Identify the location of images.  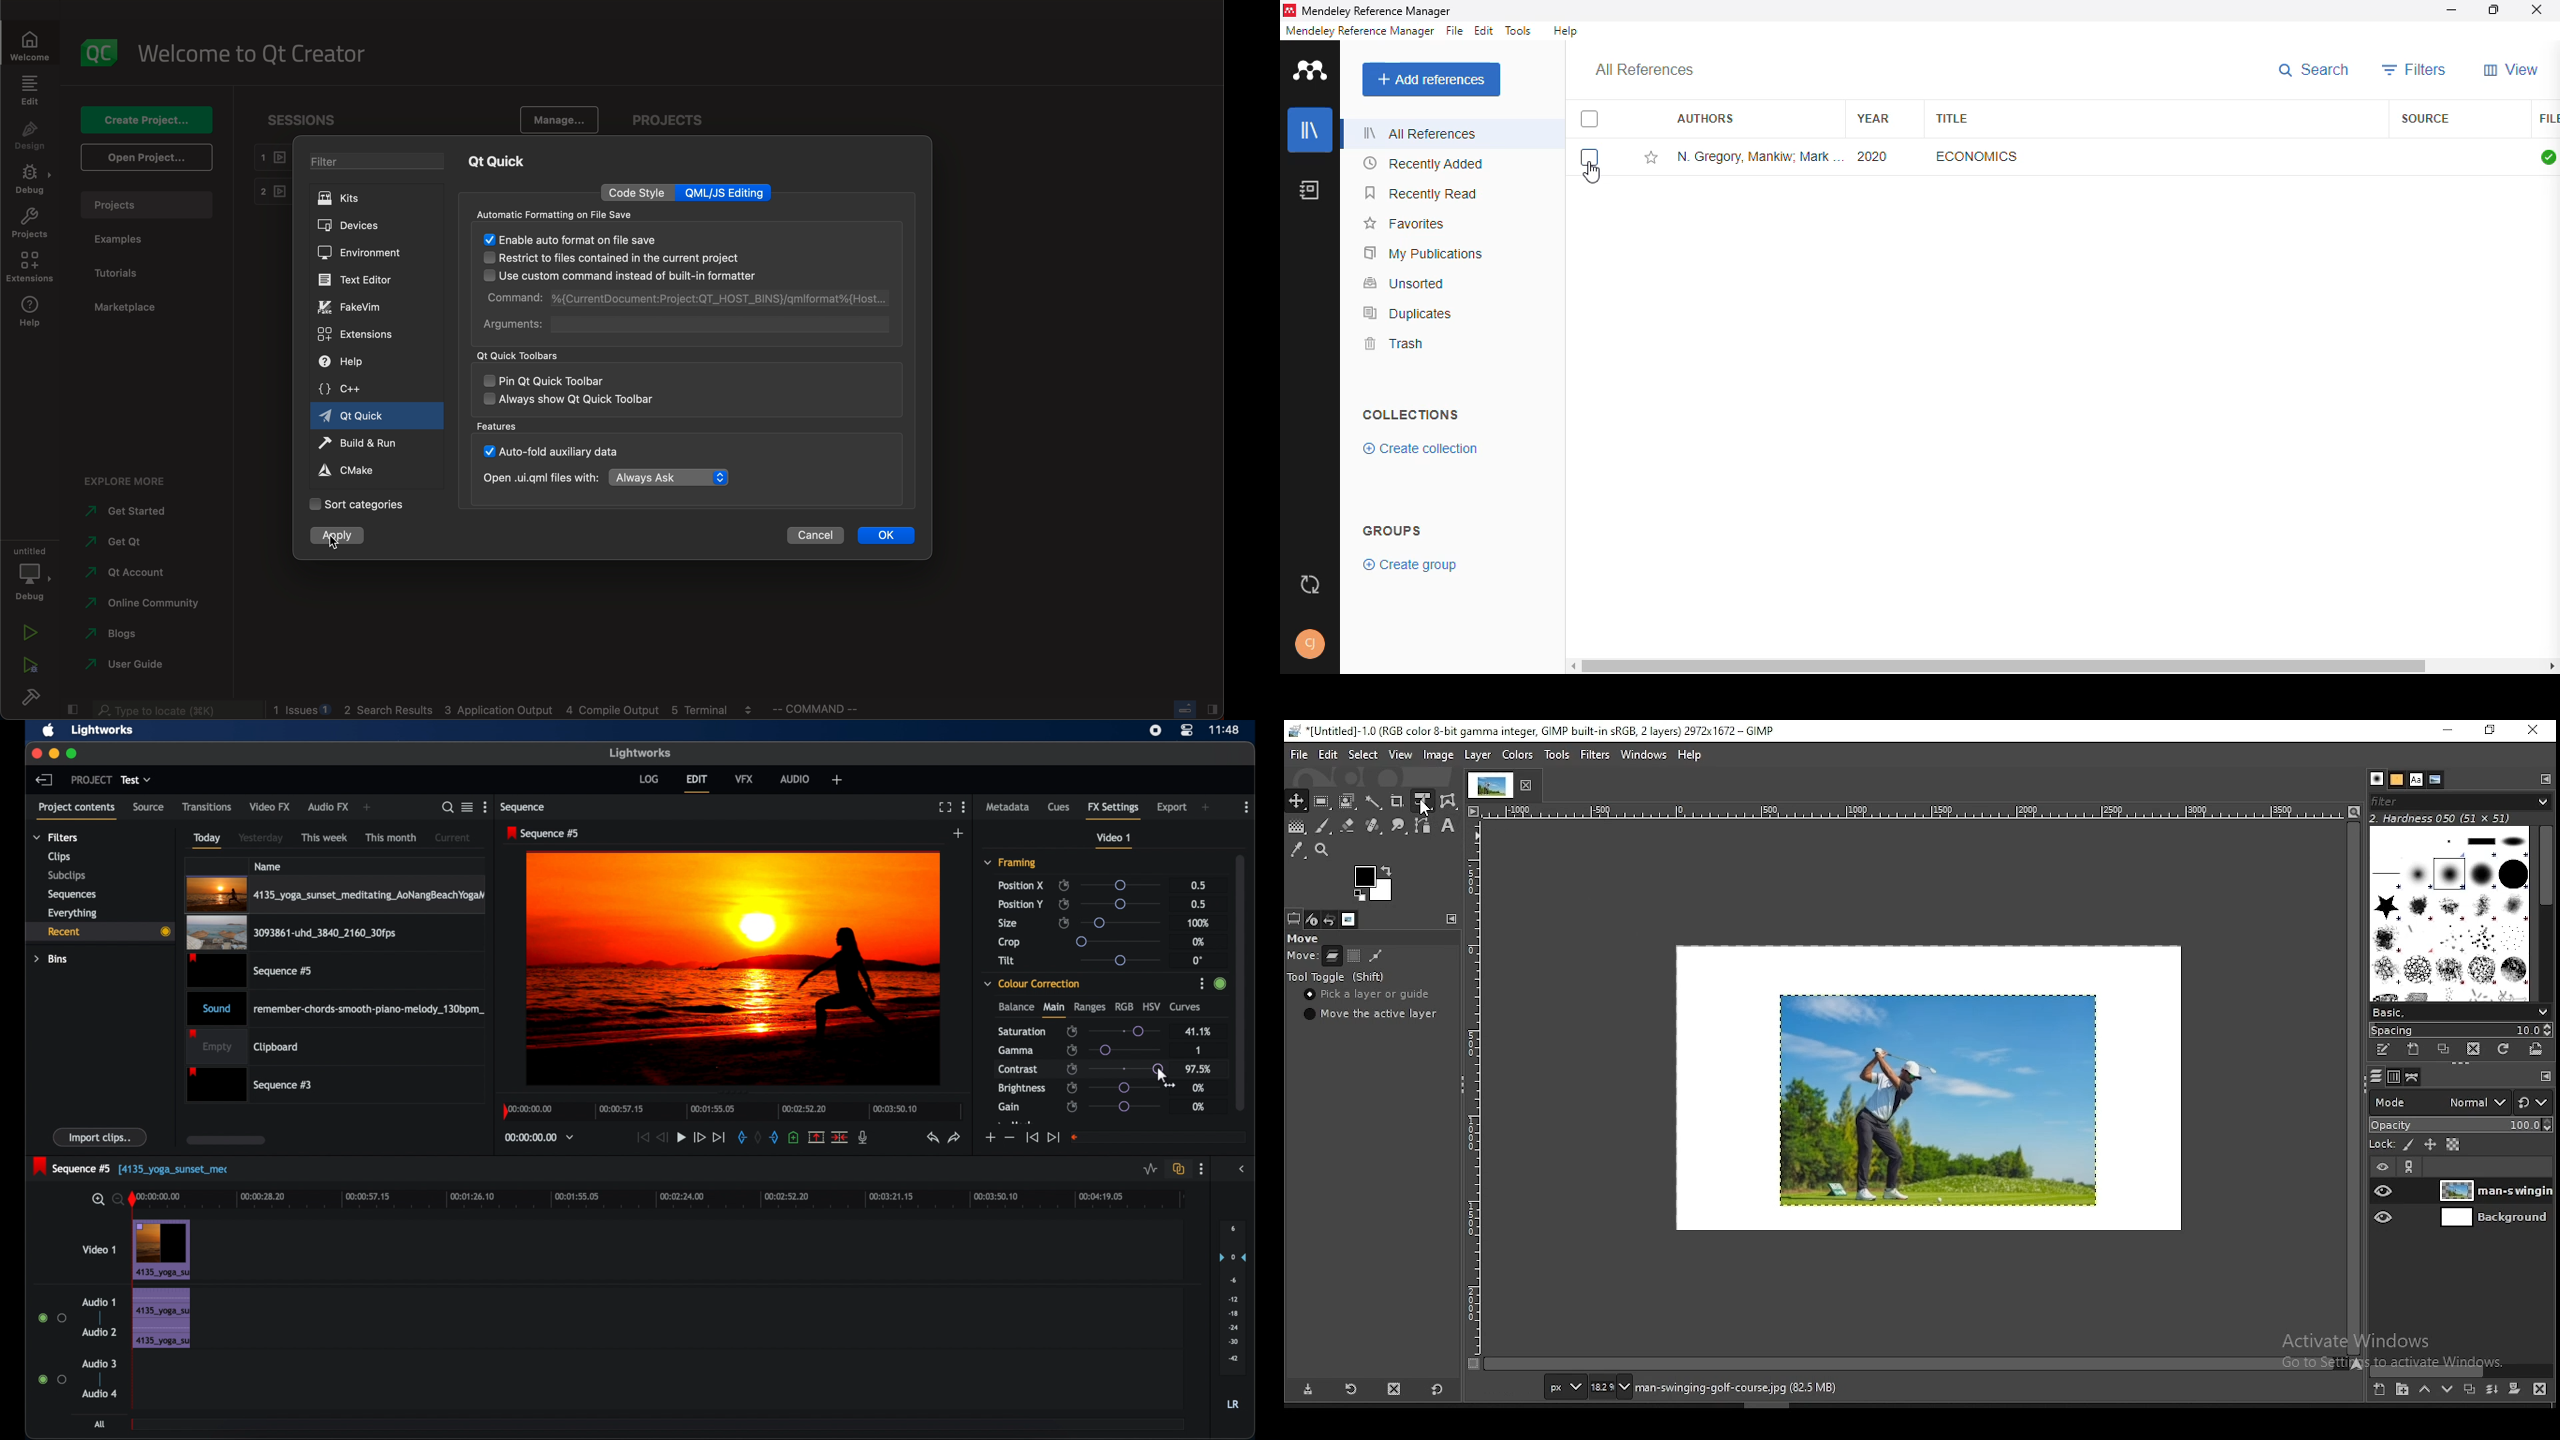
(1349, 919).